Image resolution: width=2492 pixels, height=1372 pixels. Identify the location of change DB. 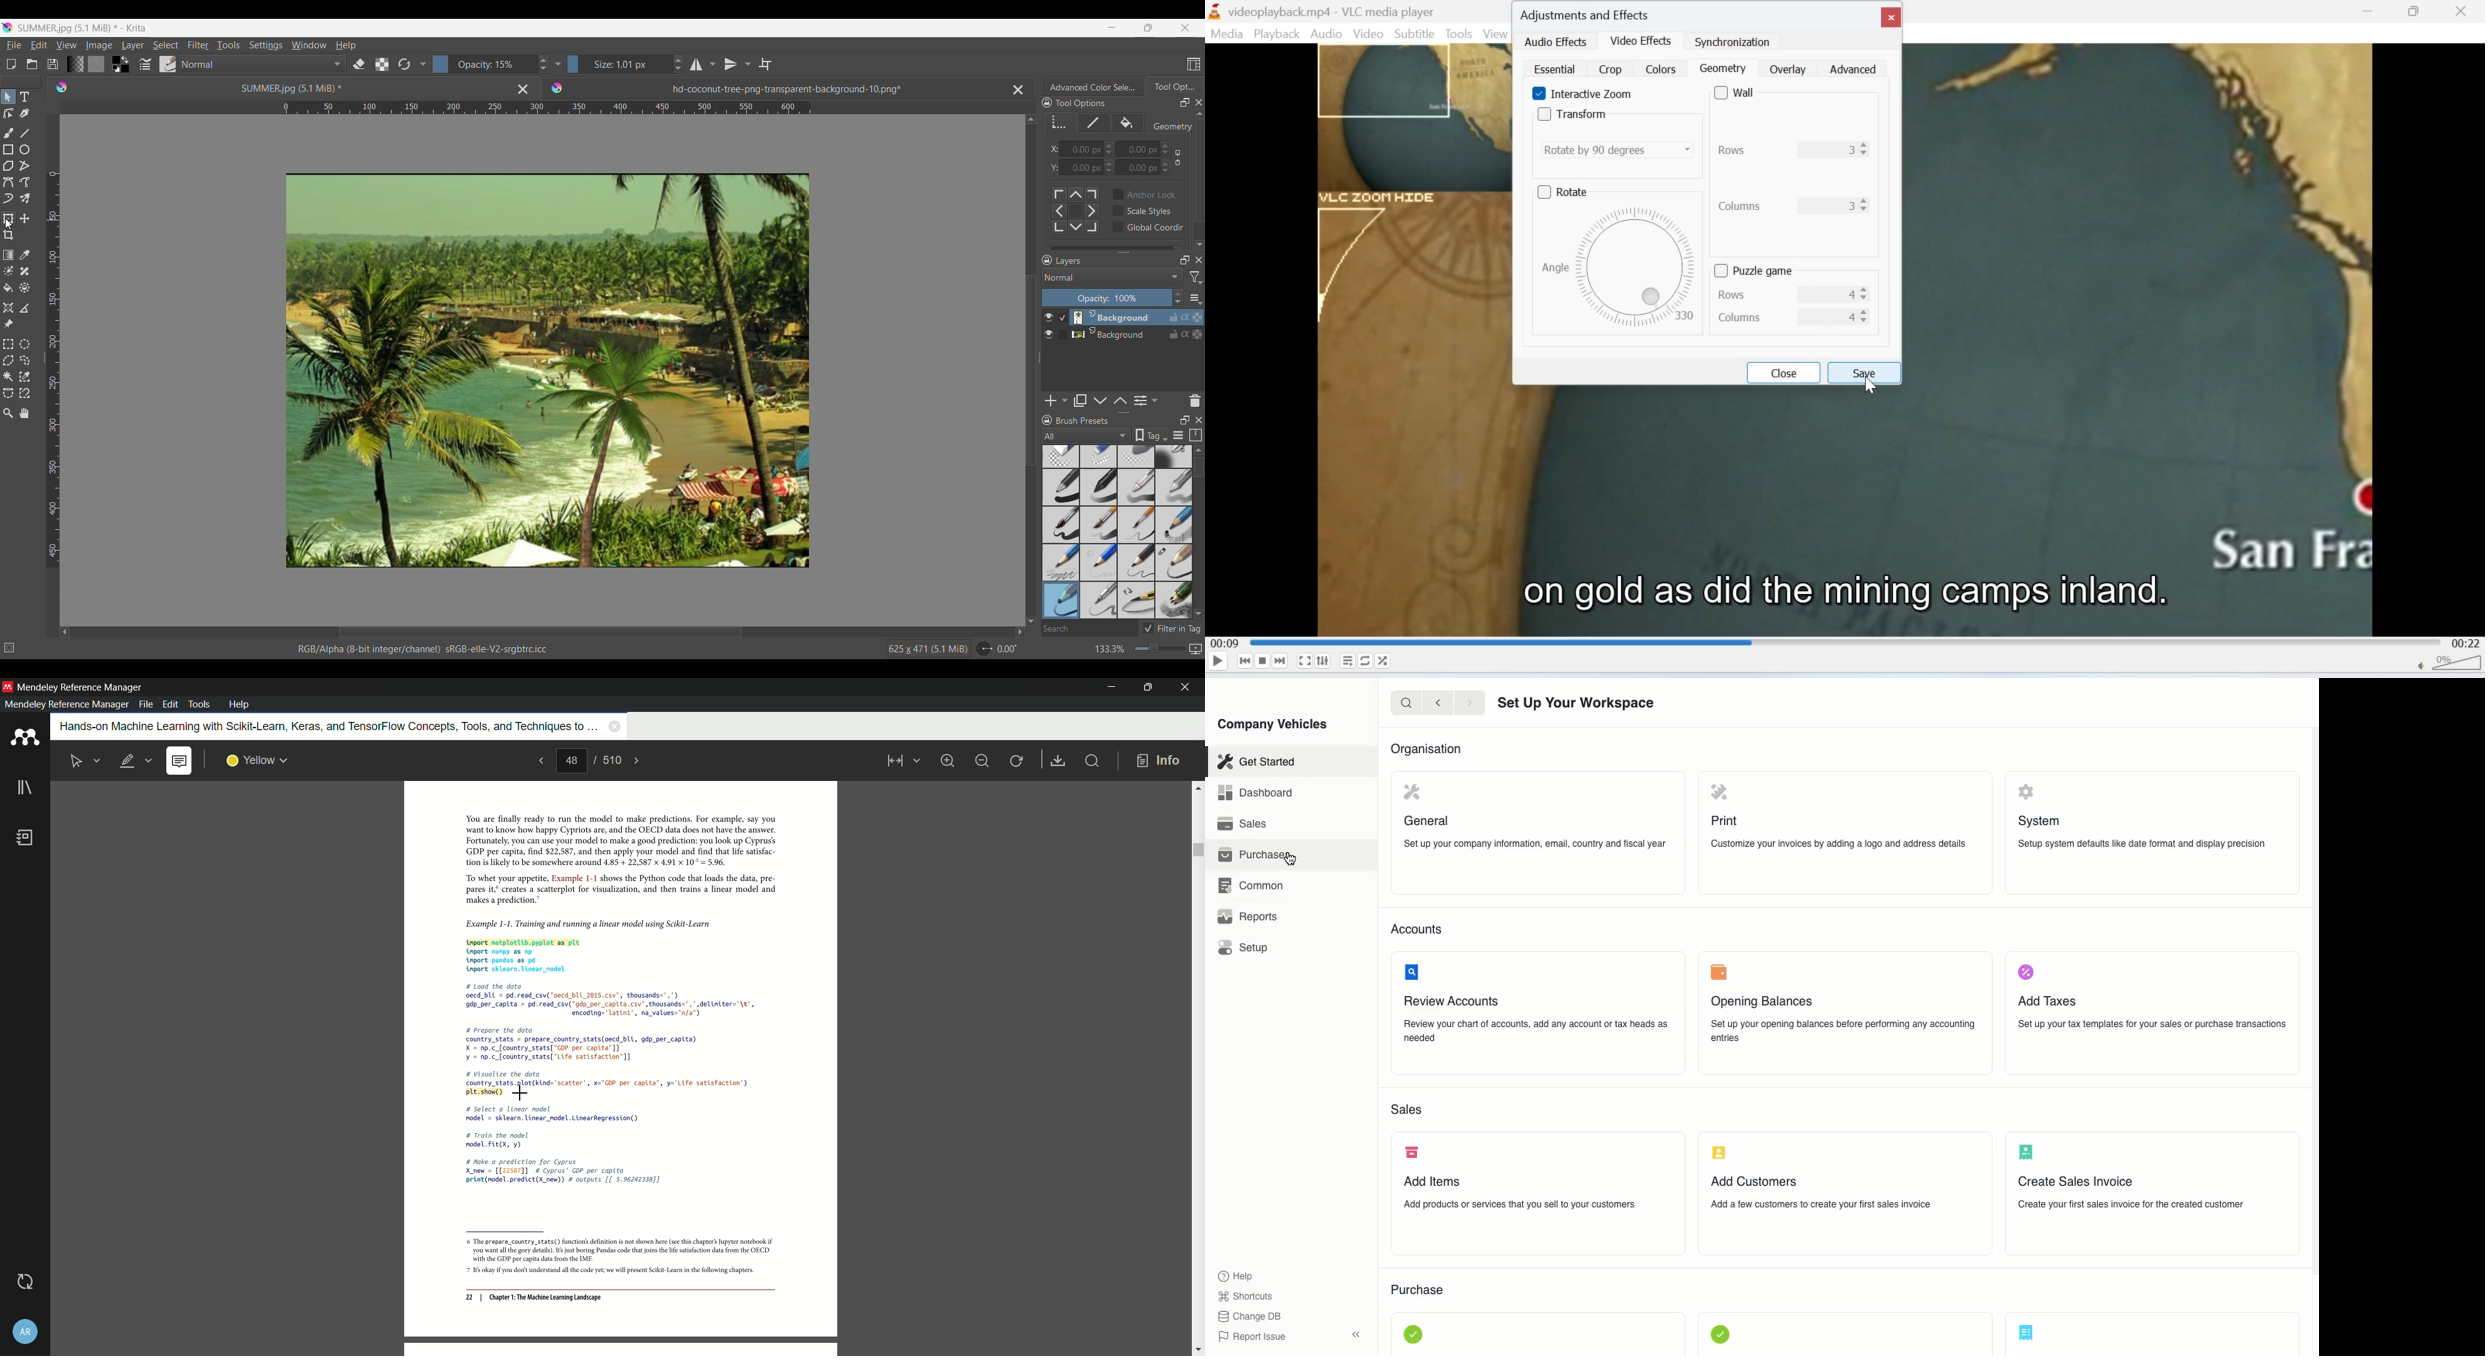
(1251, 1317).